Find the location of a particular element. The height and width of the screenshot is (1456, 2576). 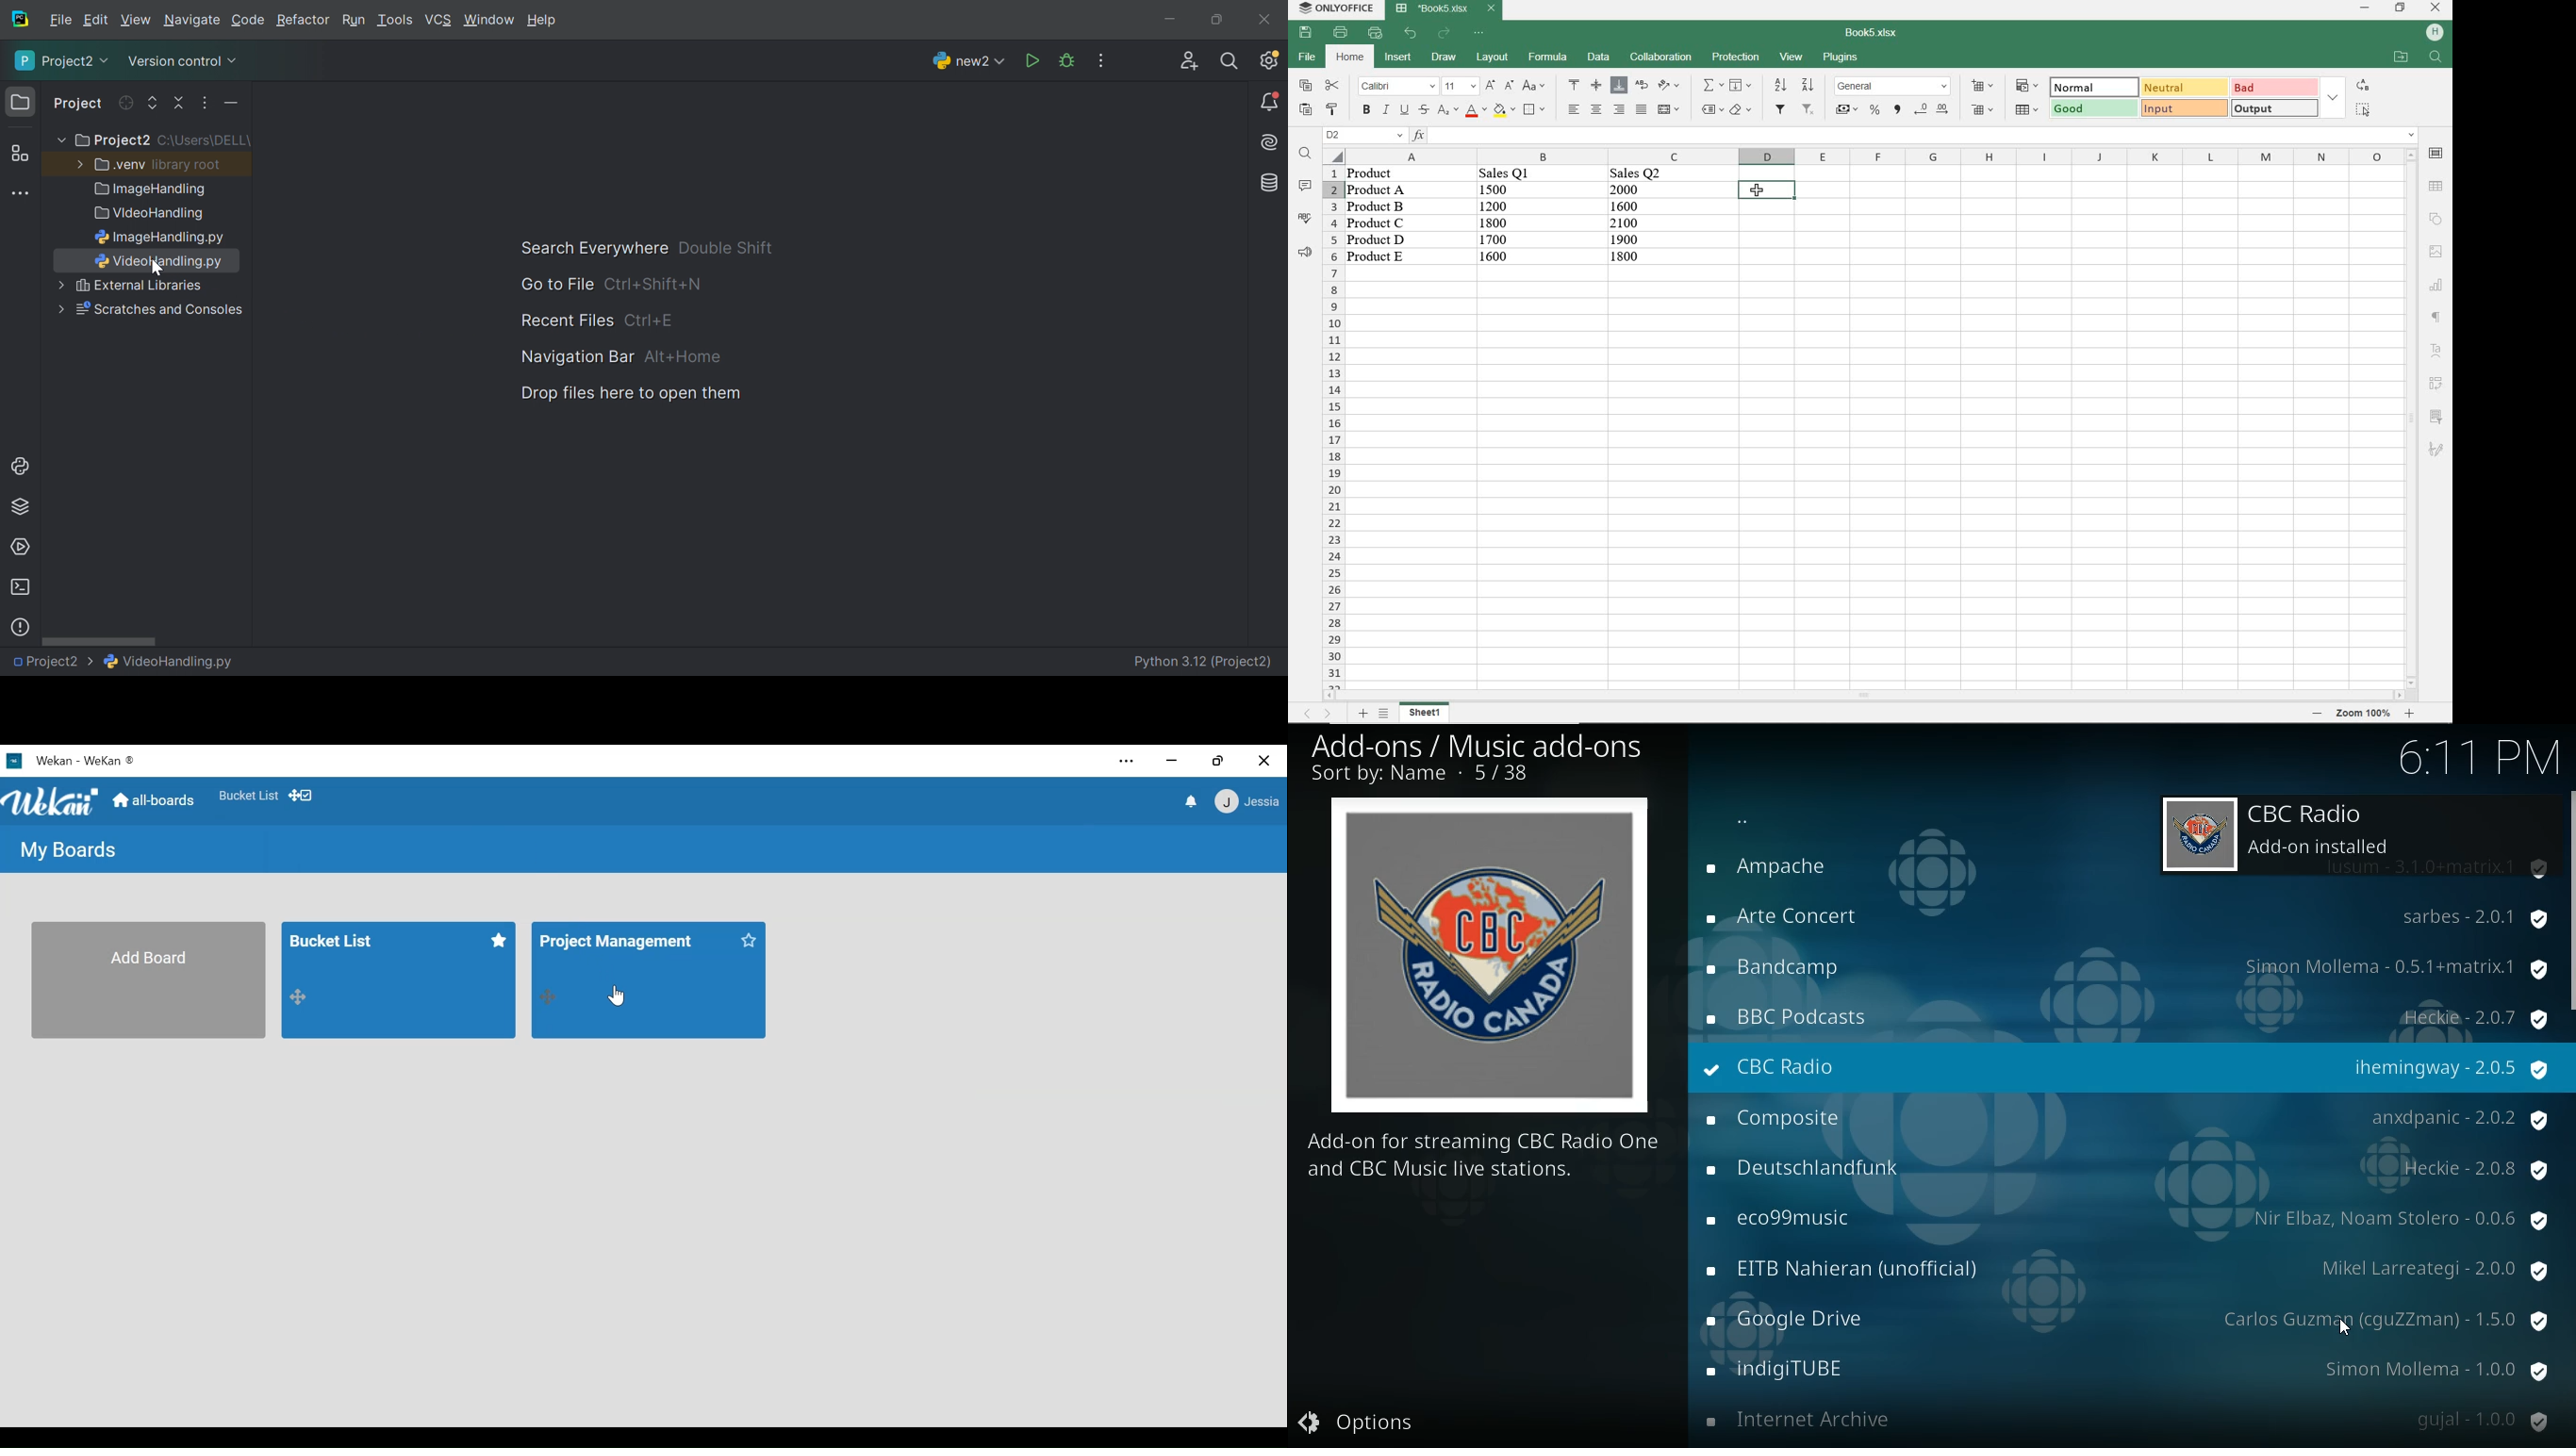

Cursor is located at coordinates (618, 995).